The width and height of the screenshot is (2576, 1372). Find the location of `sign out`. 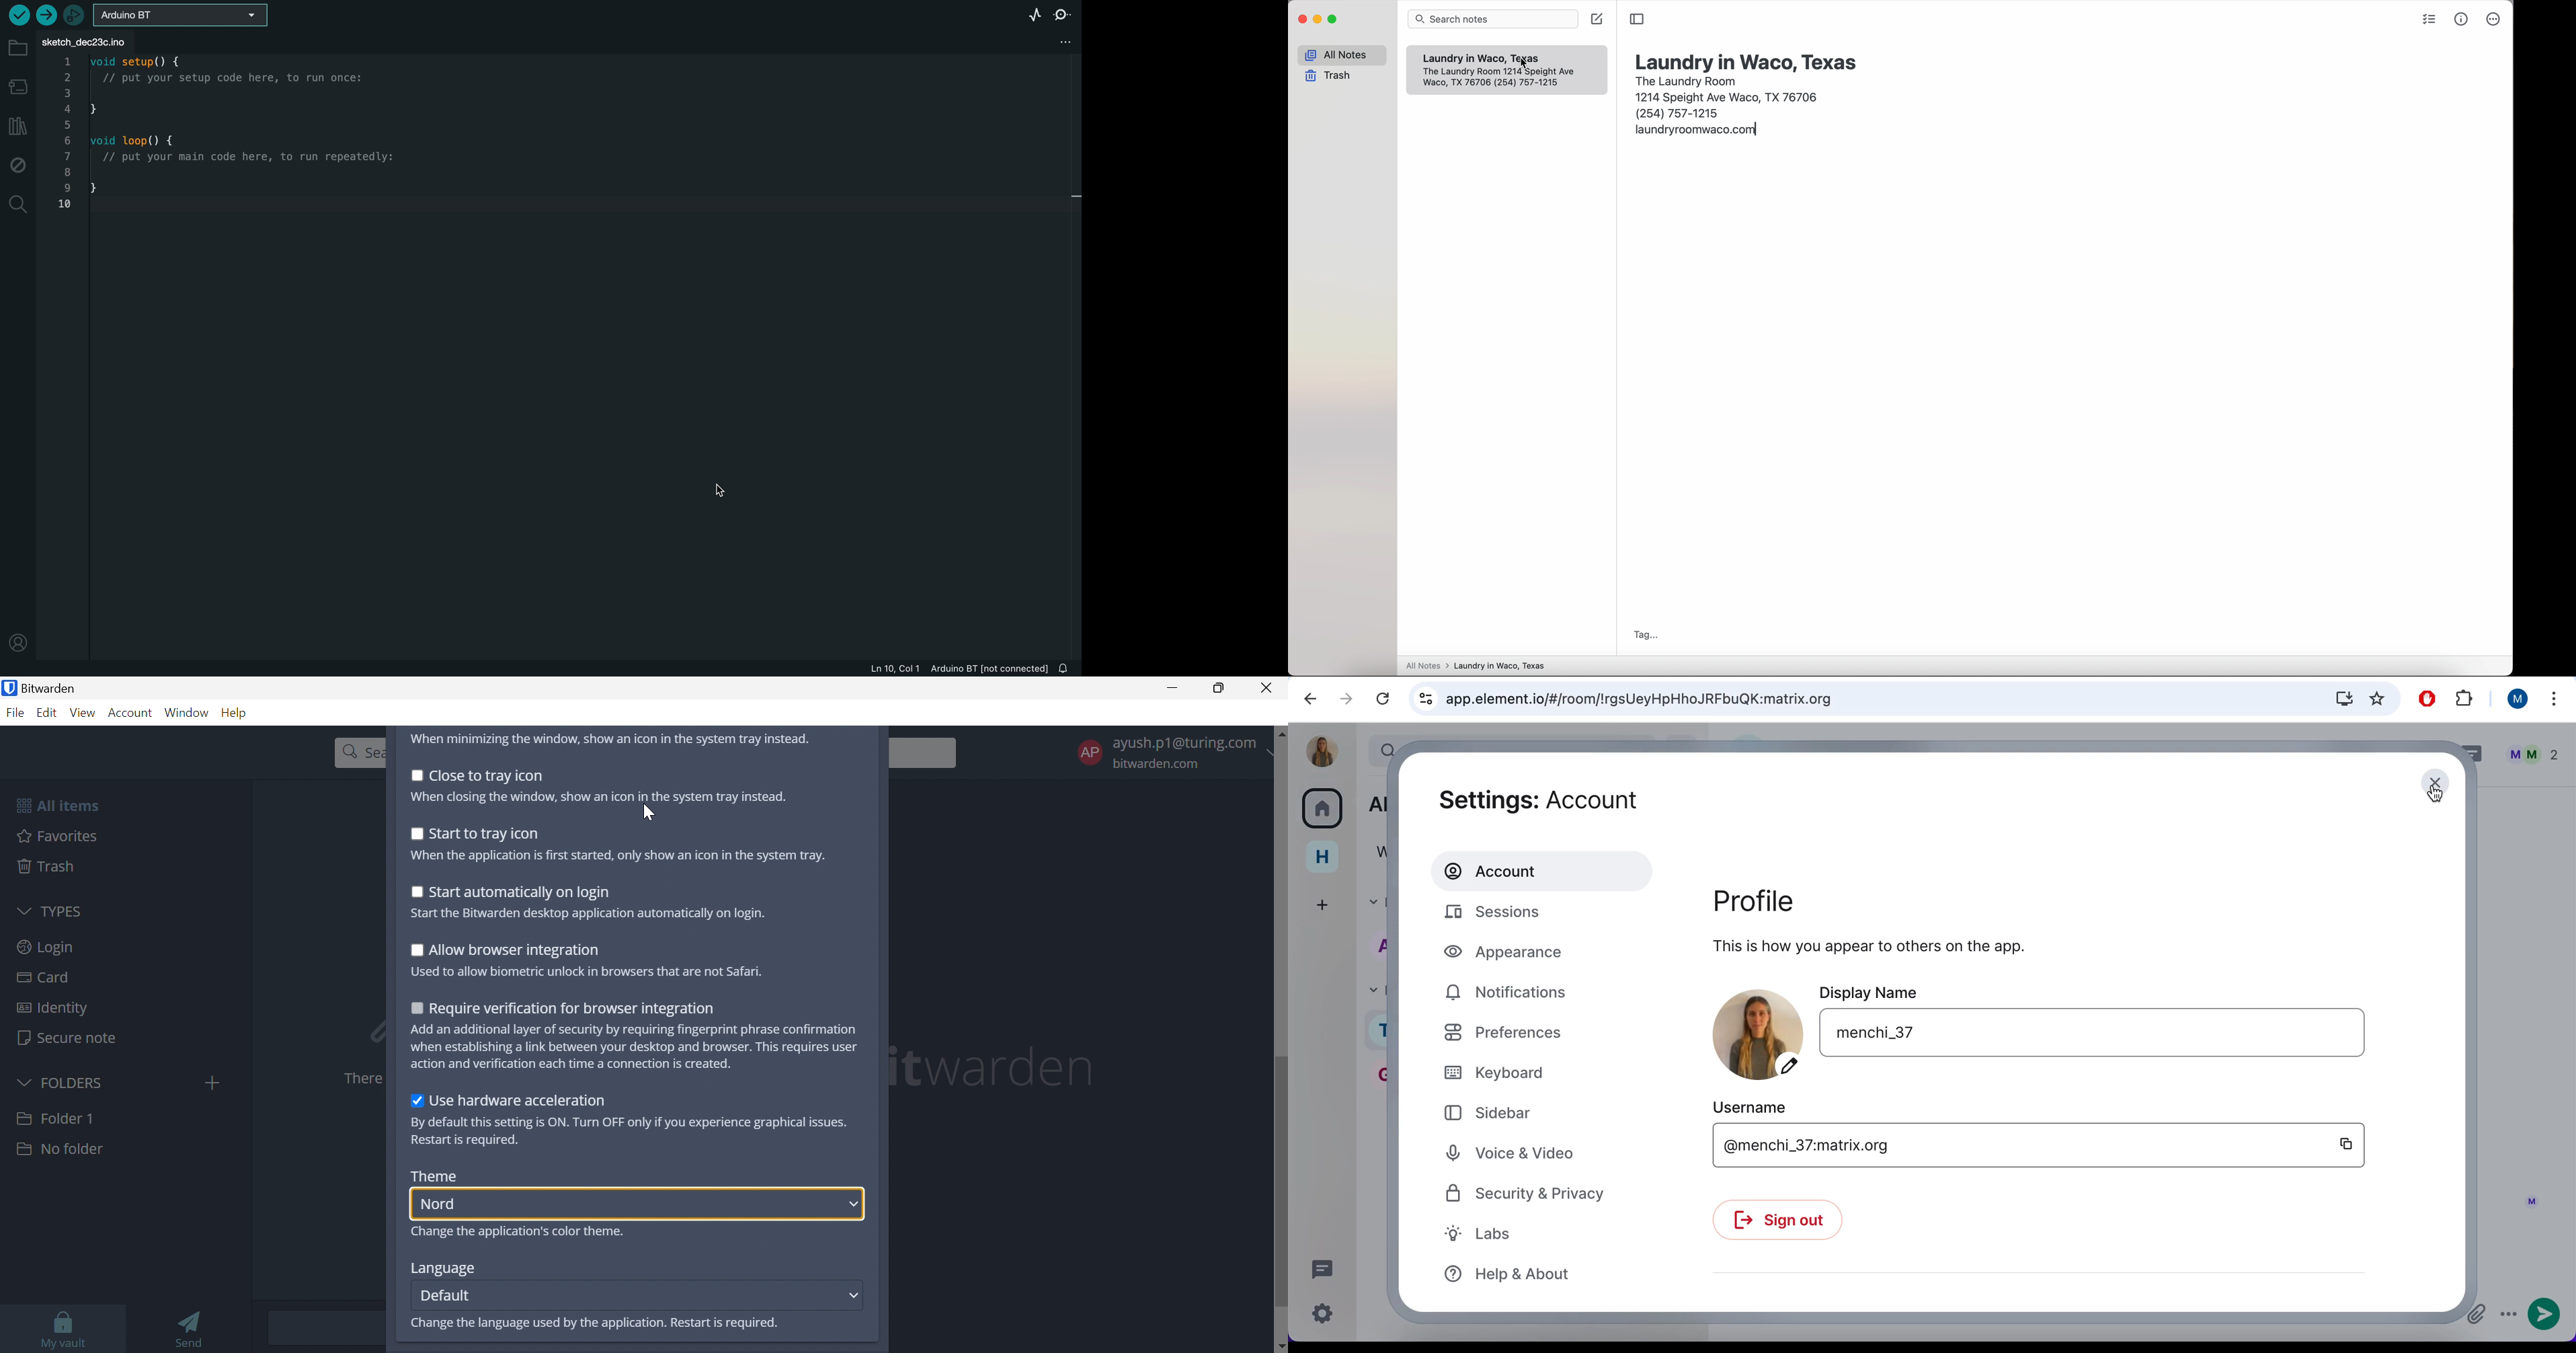

sign out is located at coordinates (1790, 1226).